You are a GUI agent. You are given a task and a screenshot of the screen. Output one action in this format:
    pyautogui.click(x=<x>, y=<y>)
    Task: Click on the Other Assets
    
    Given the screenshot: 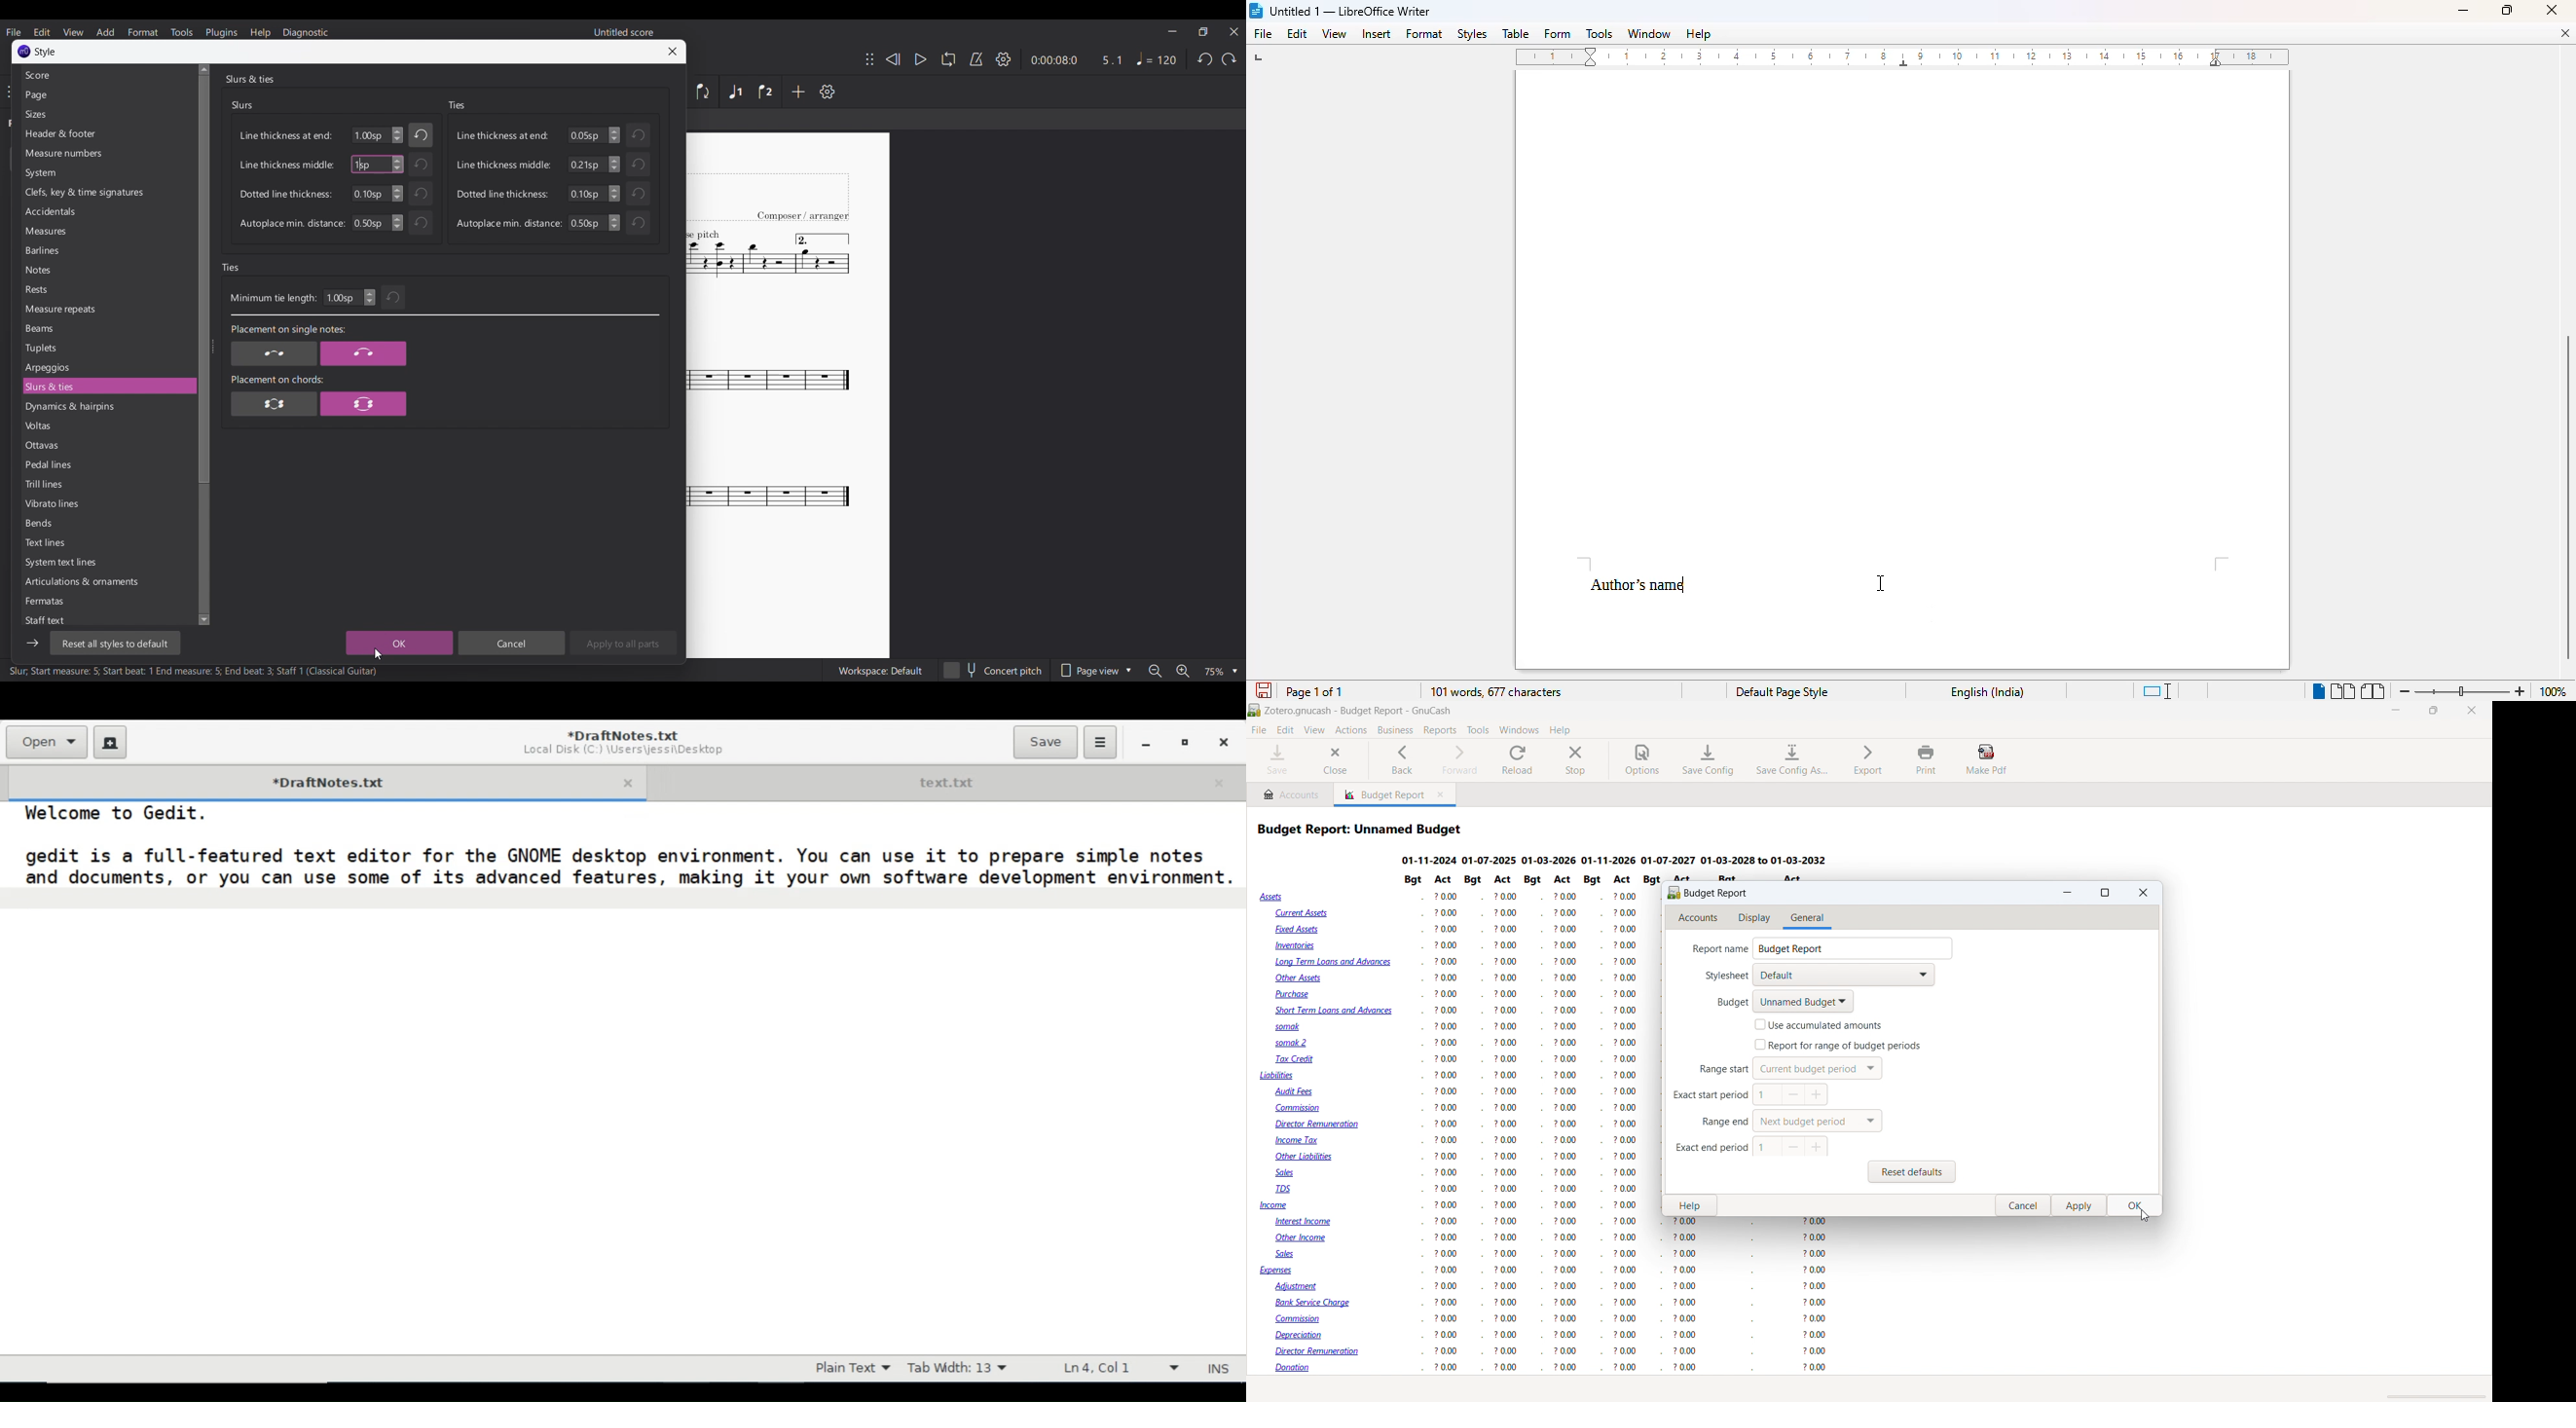 What is the action you would take?
    pyautogui.click(x=1299, y=978)
    